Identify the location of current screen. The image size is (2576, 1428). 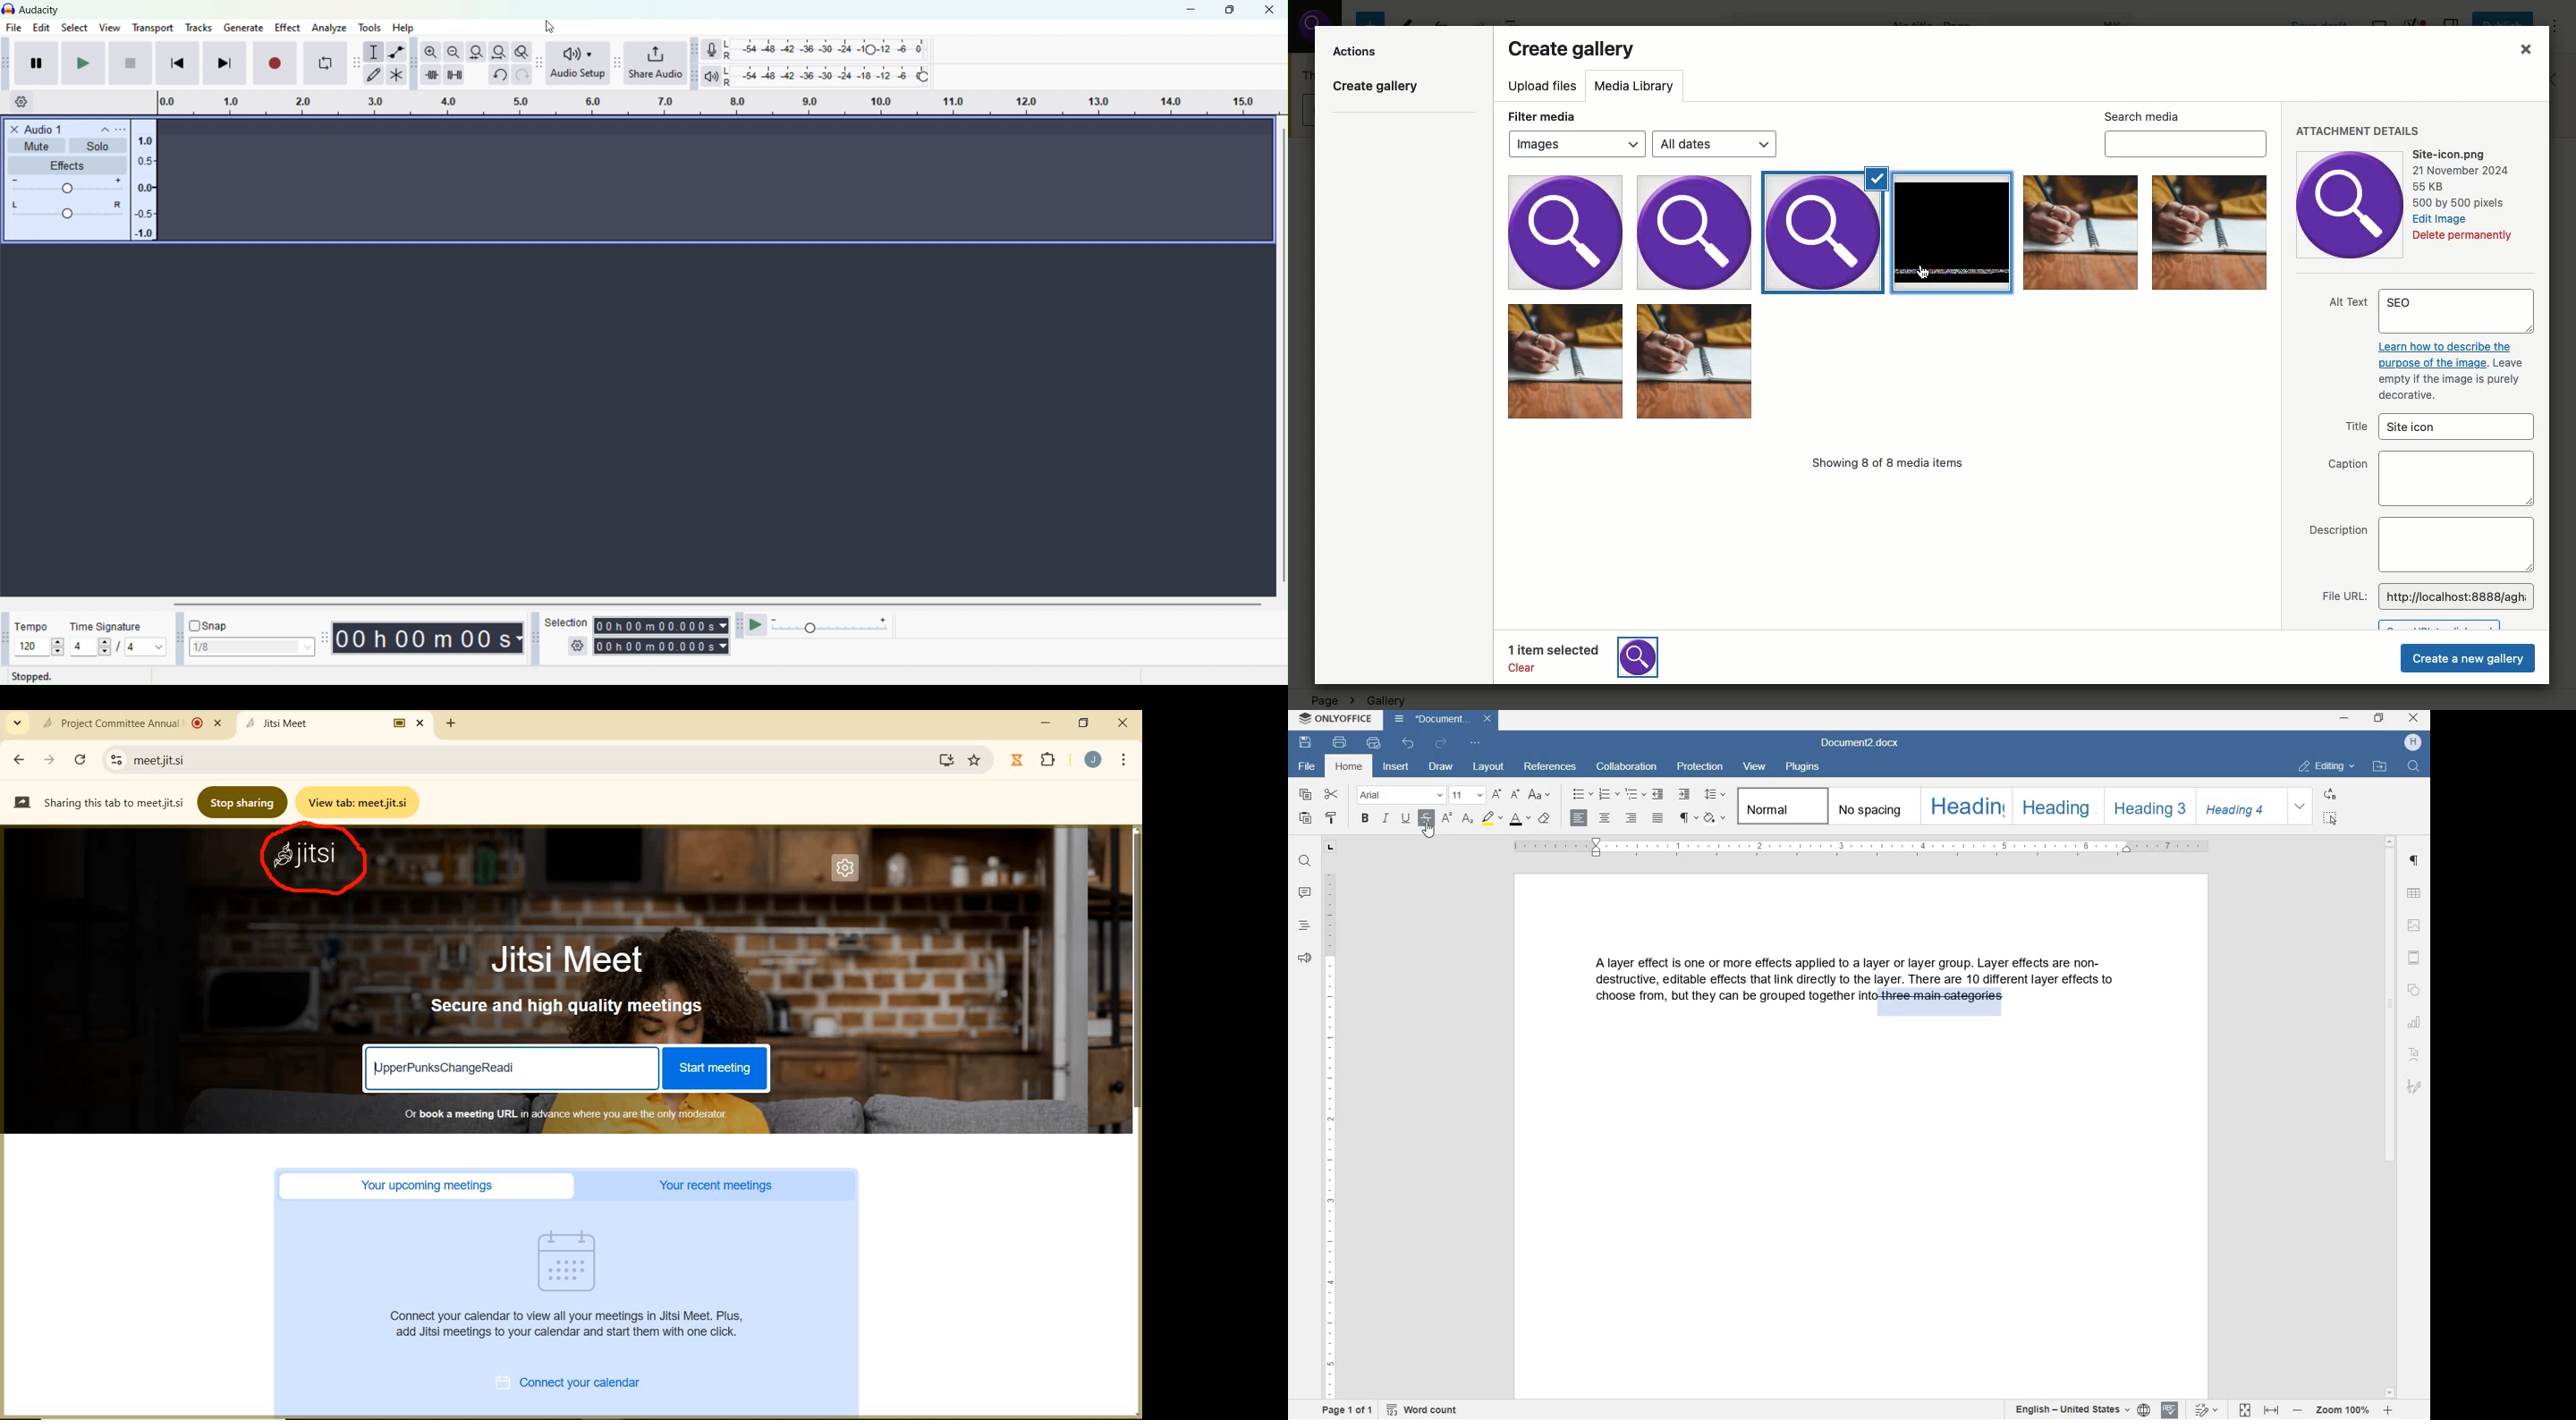
(632, 425).